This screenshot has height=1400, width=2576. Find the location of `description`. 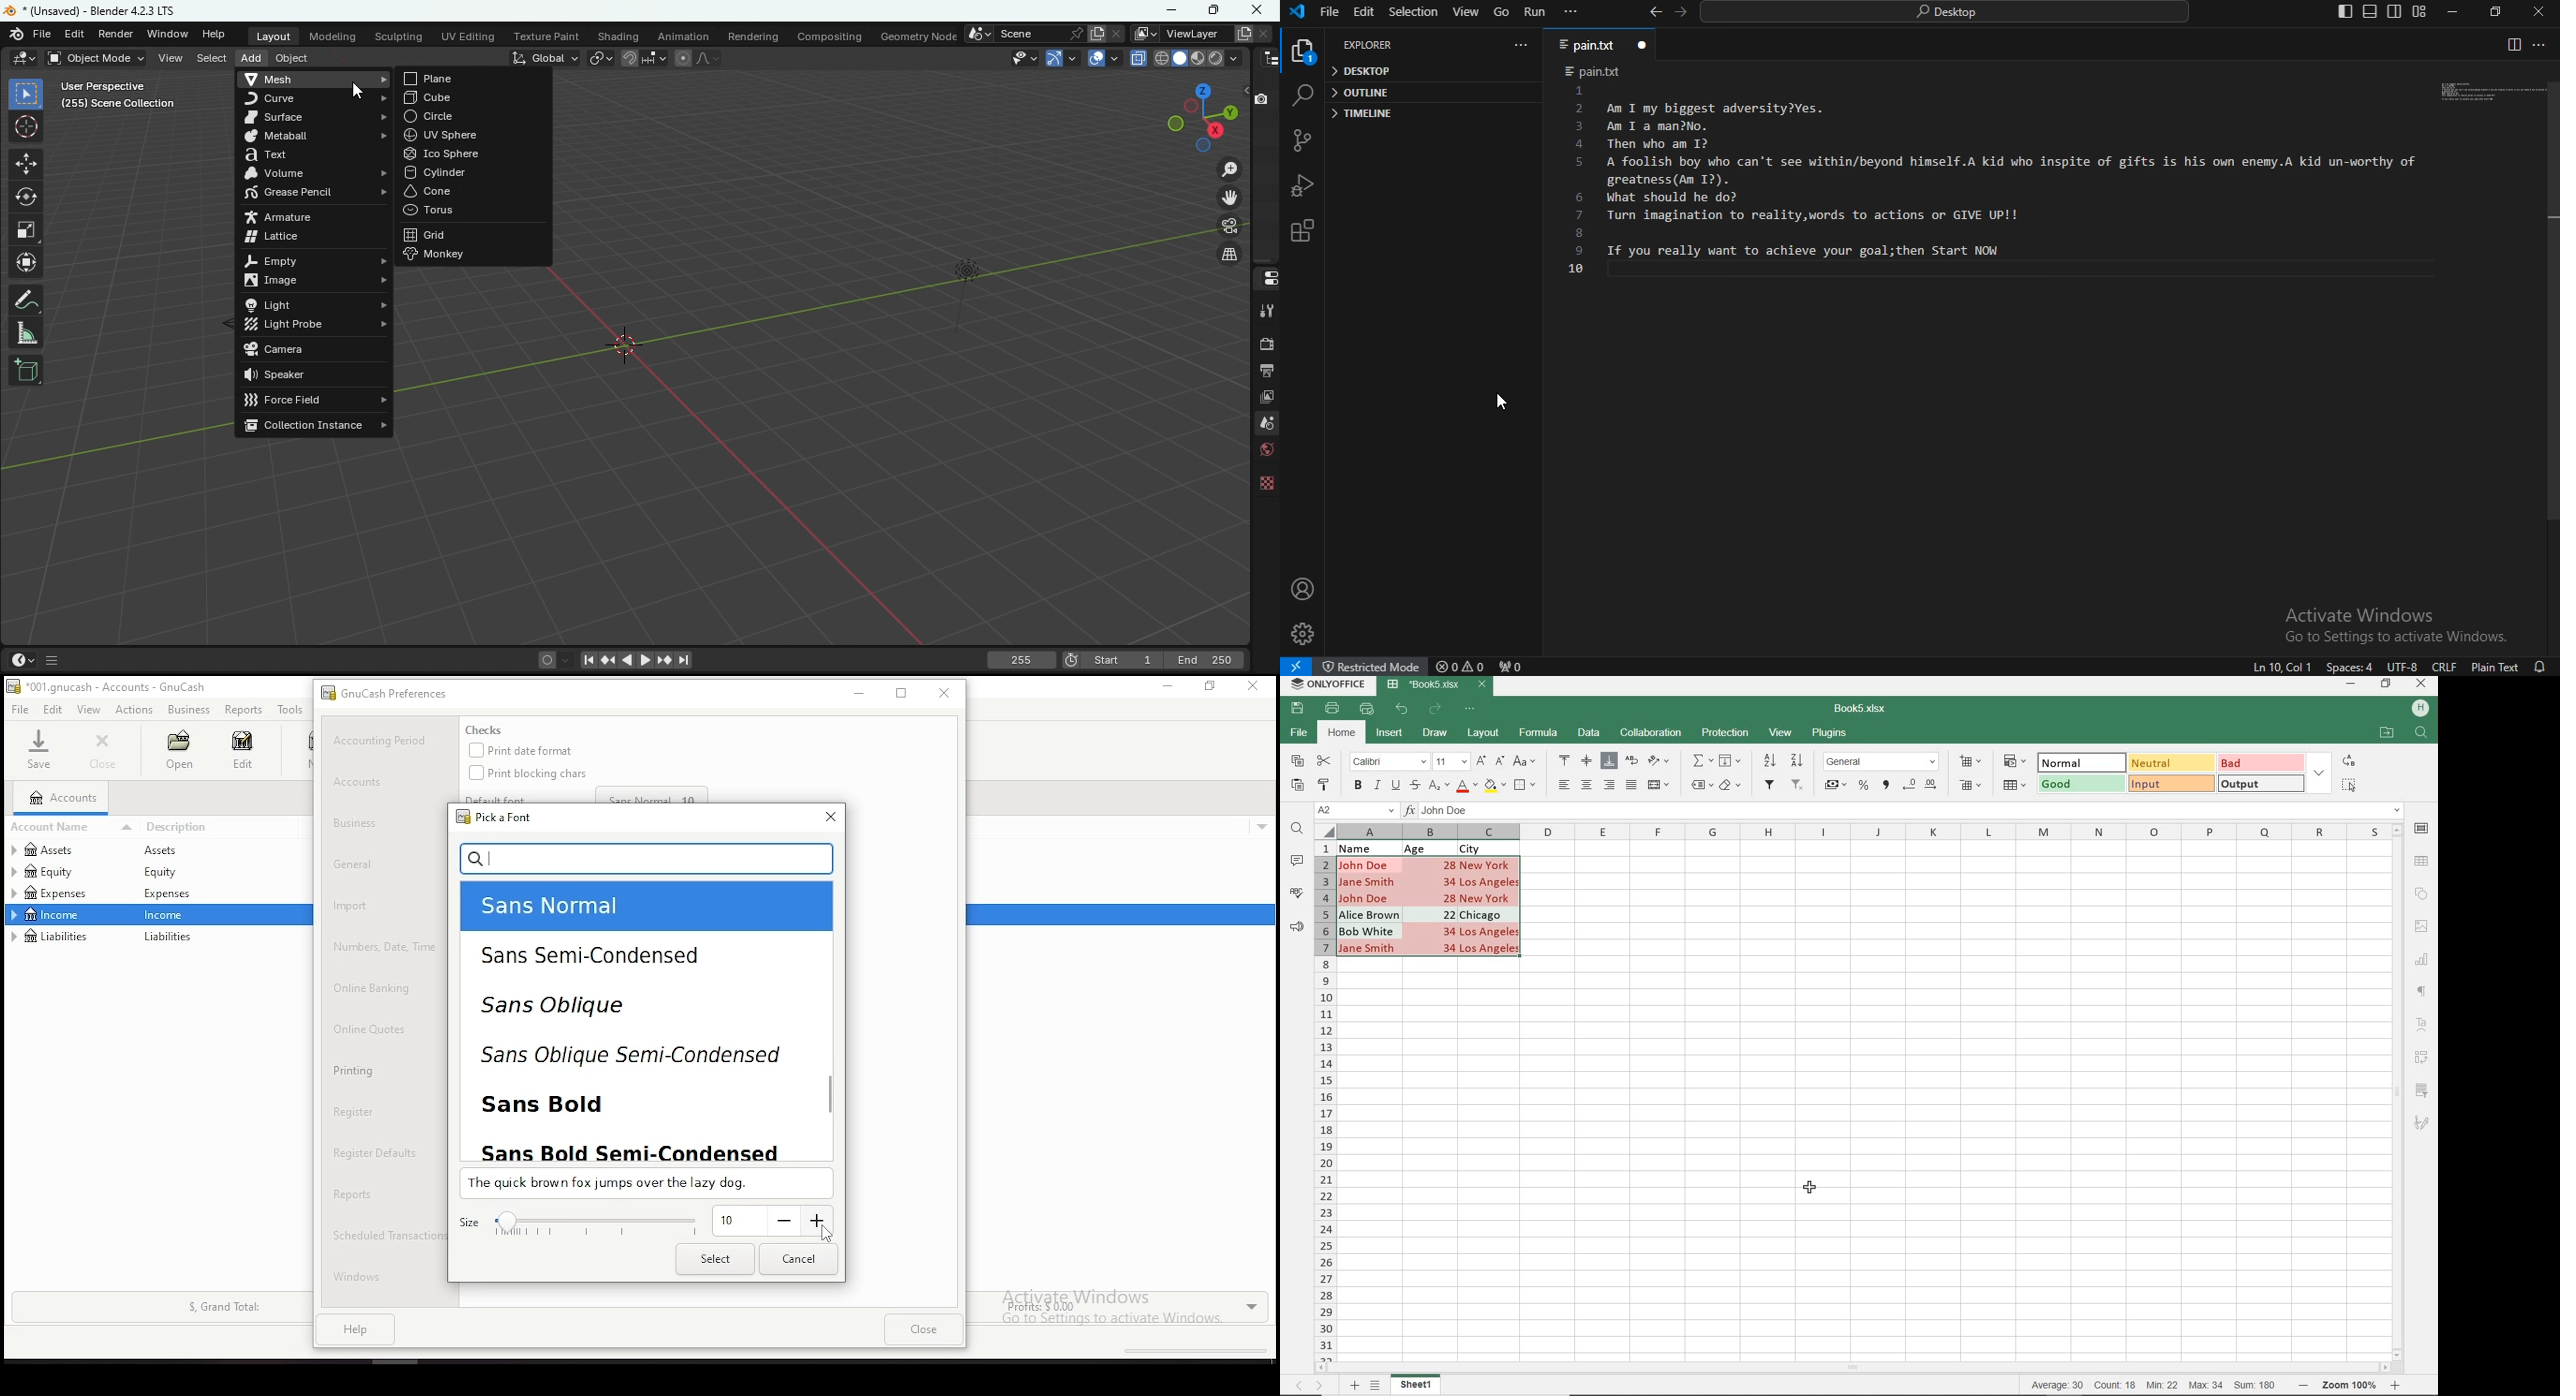

description is located at coordinates (224, 827).